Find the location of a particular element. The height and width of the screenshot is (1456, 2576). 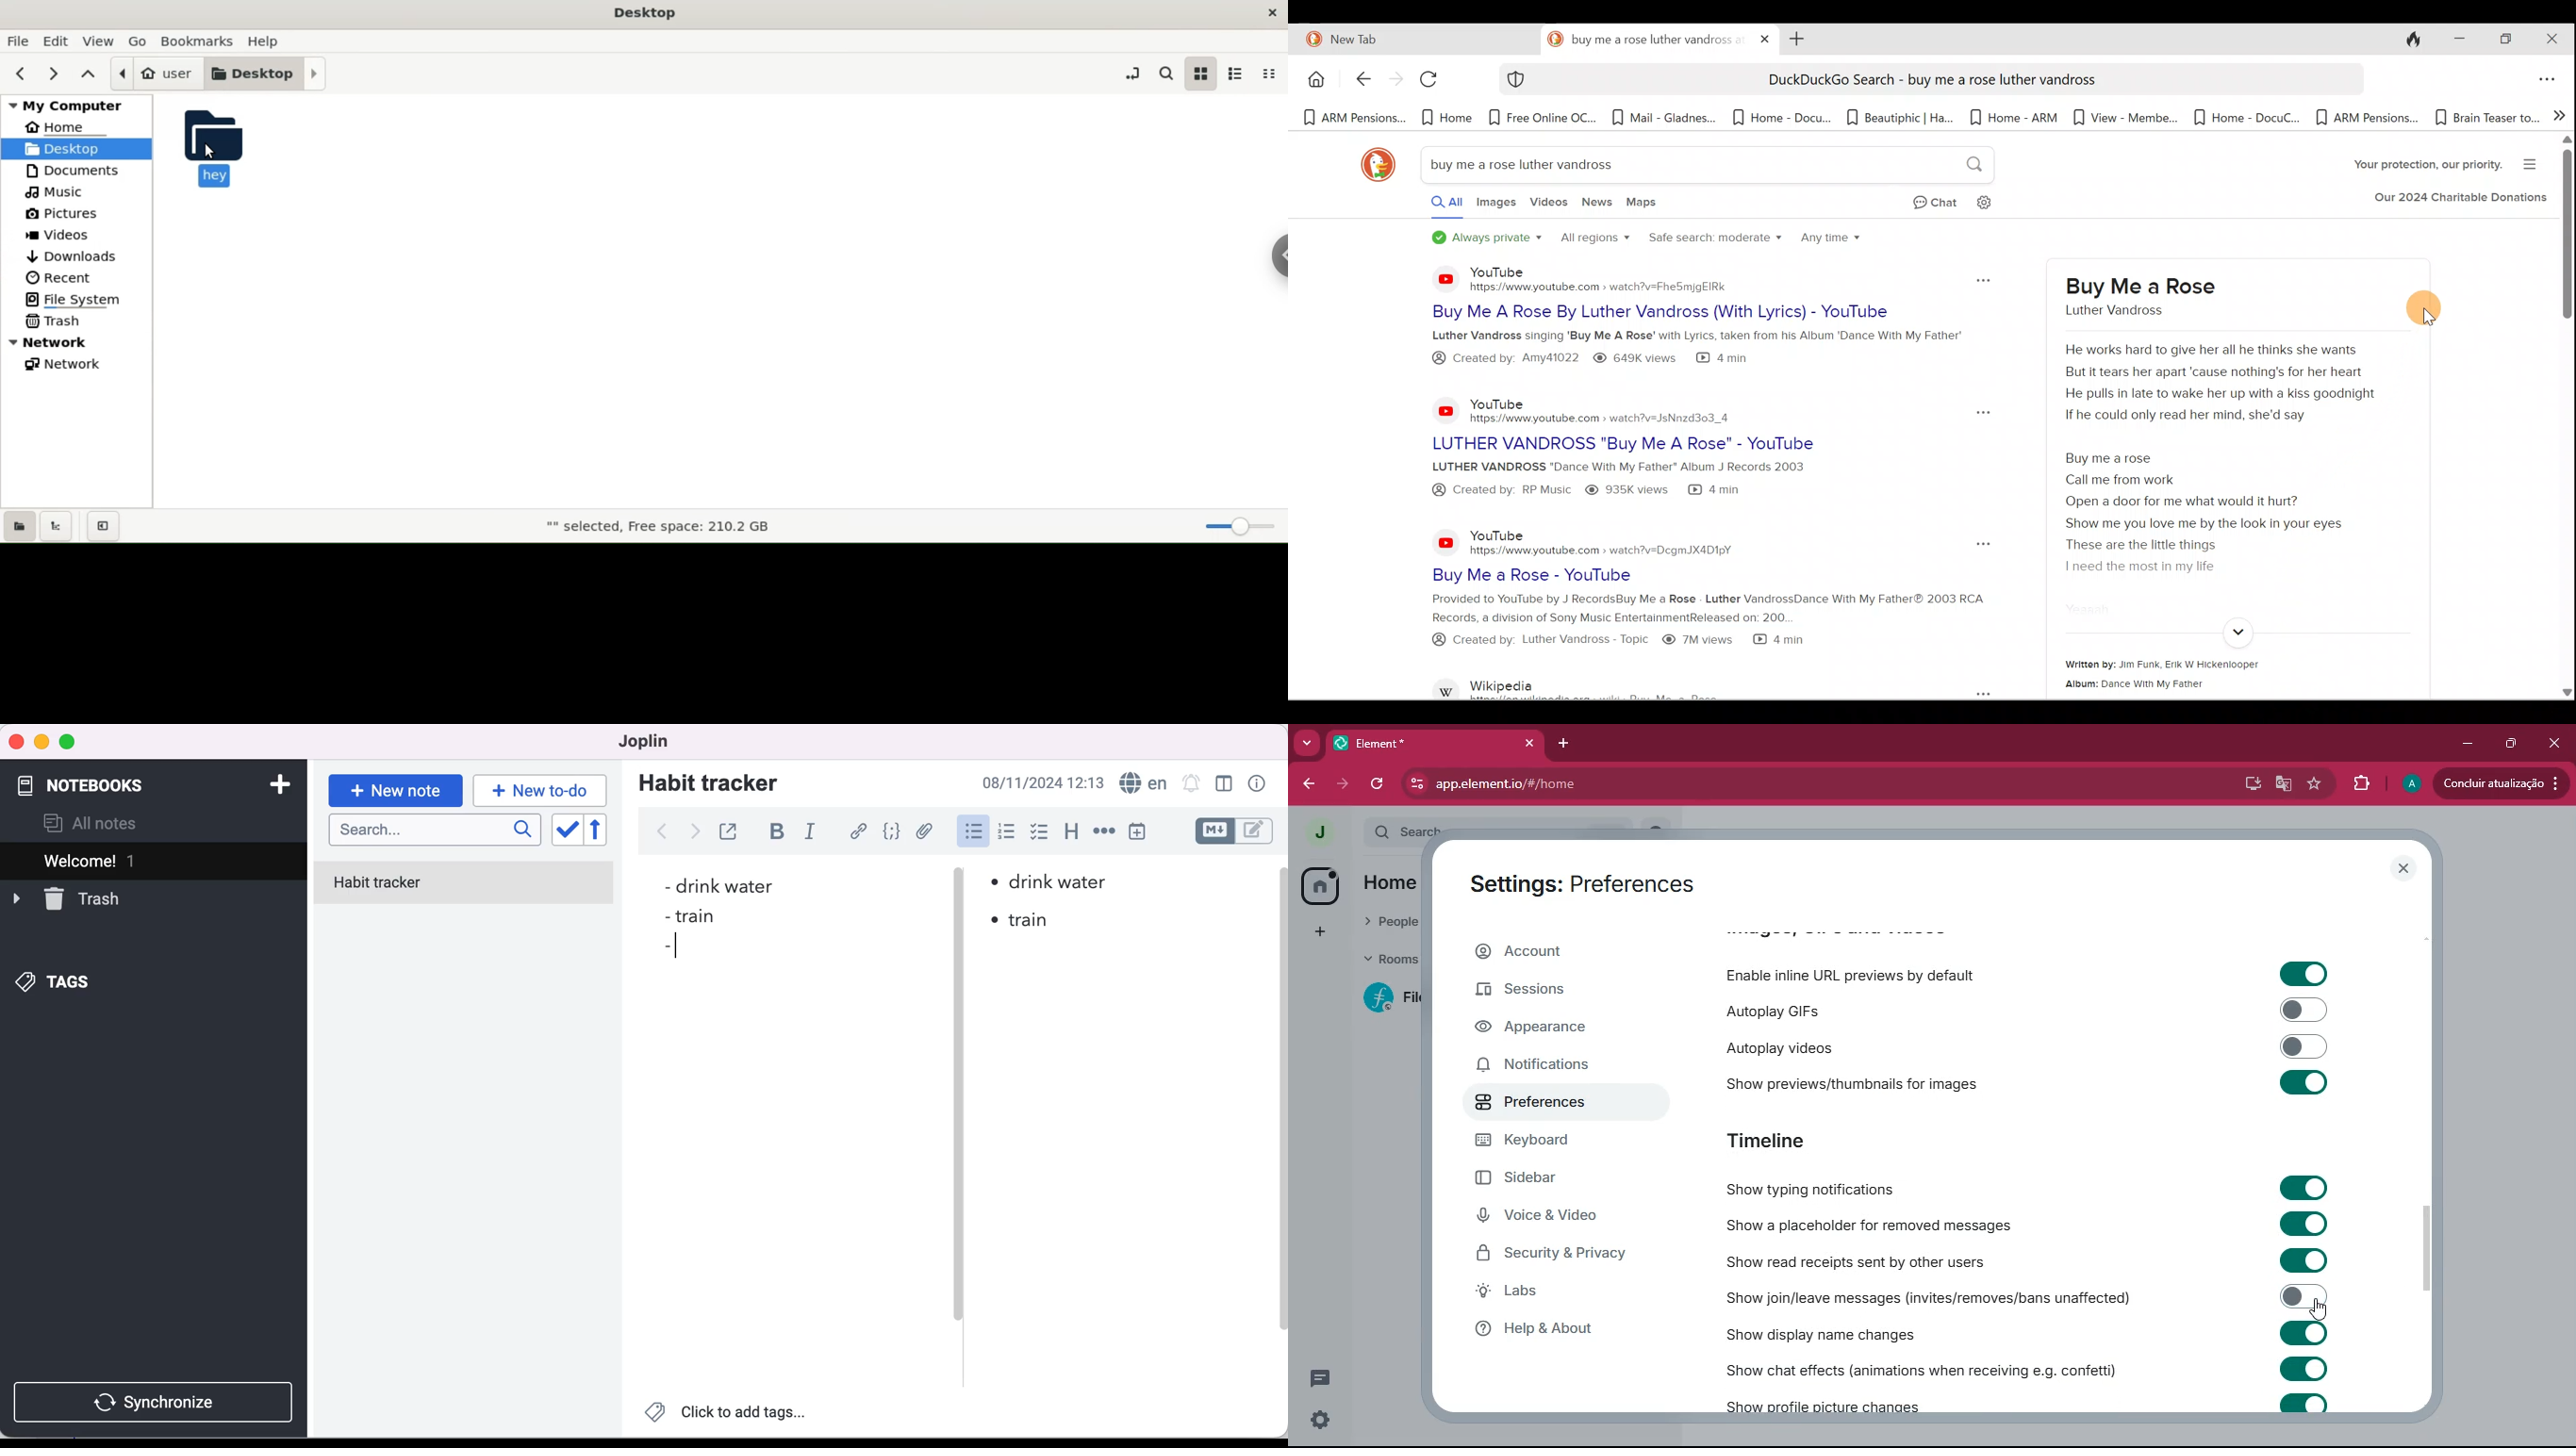

toggle on/off is located at coordinates (2304, 1334).